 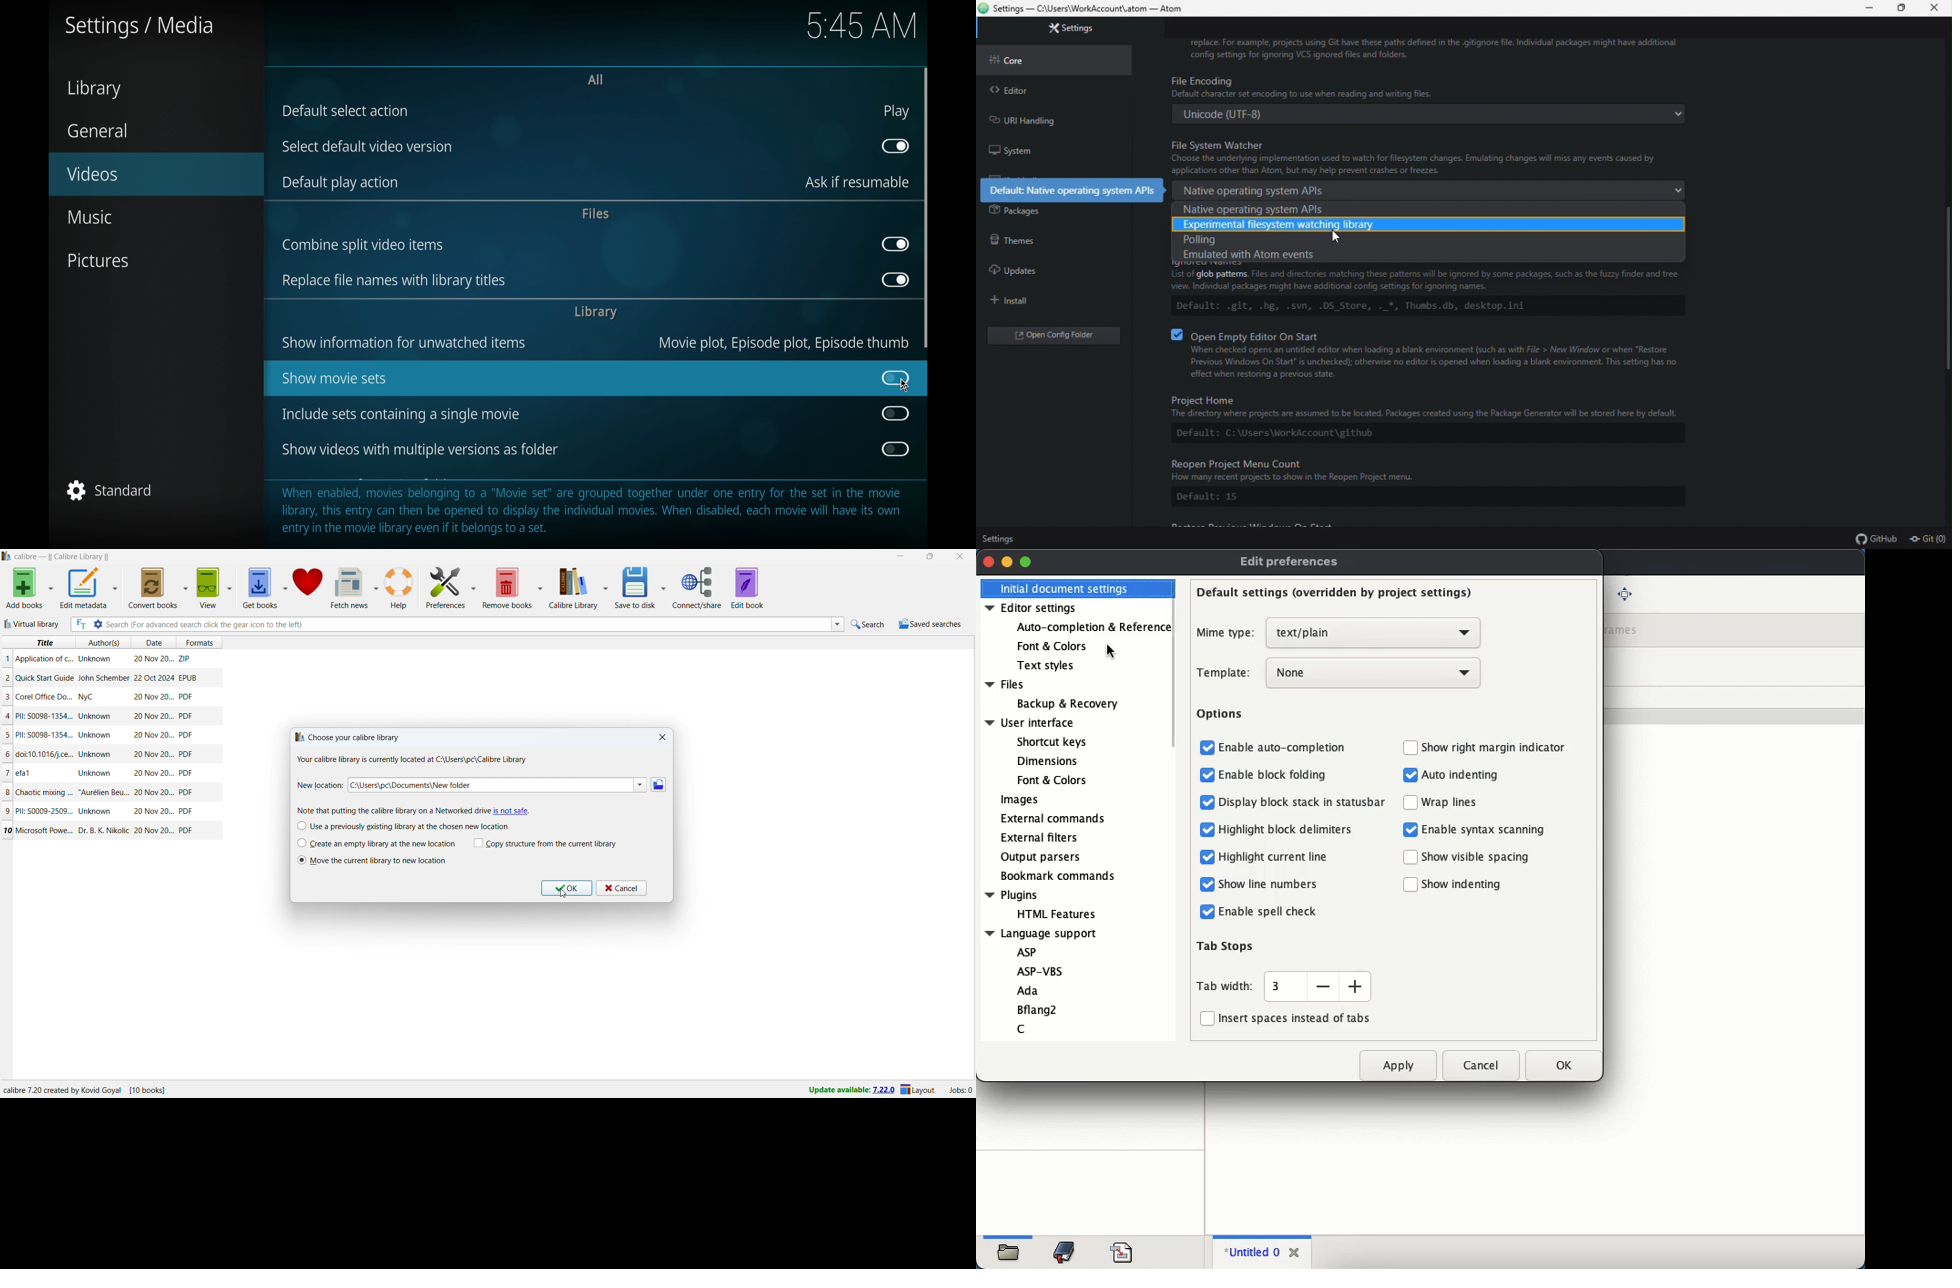 What do you see at coordinates (1931, 539) in the screenshot?
I see `git` at bounding box center [1931, 539].